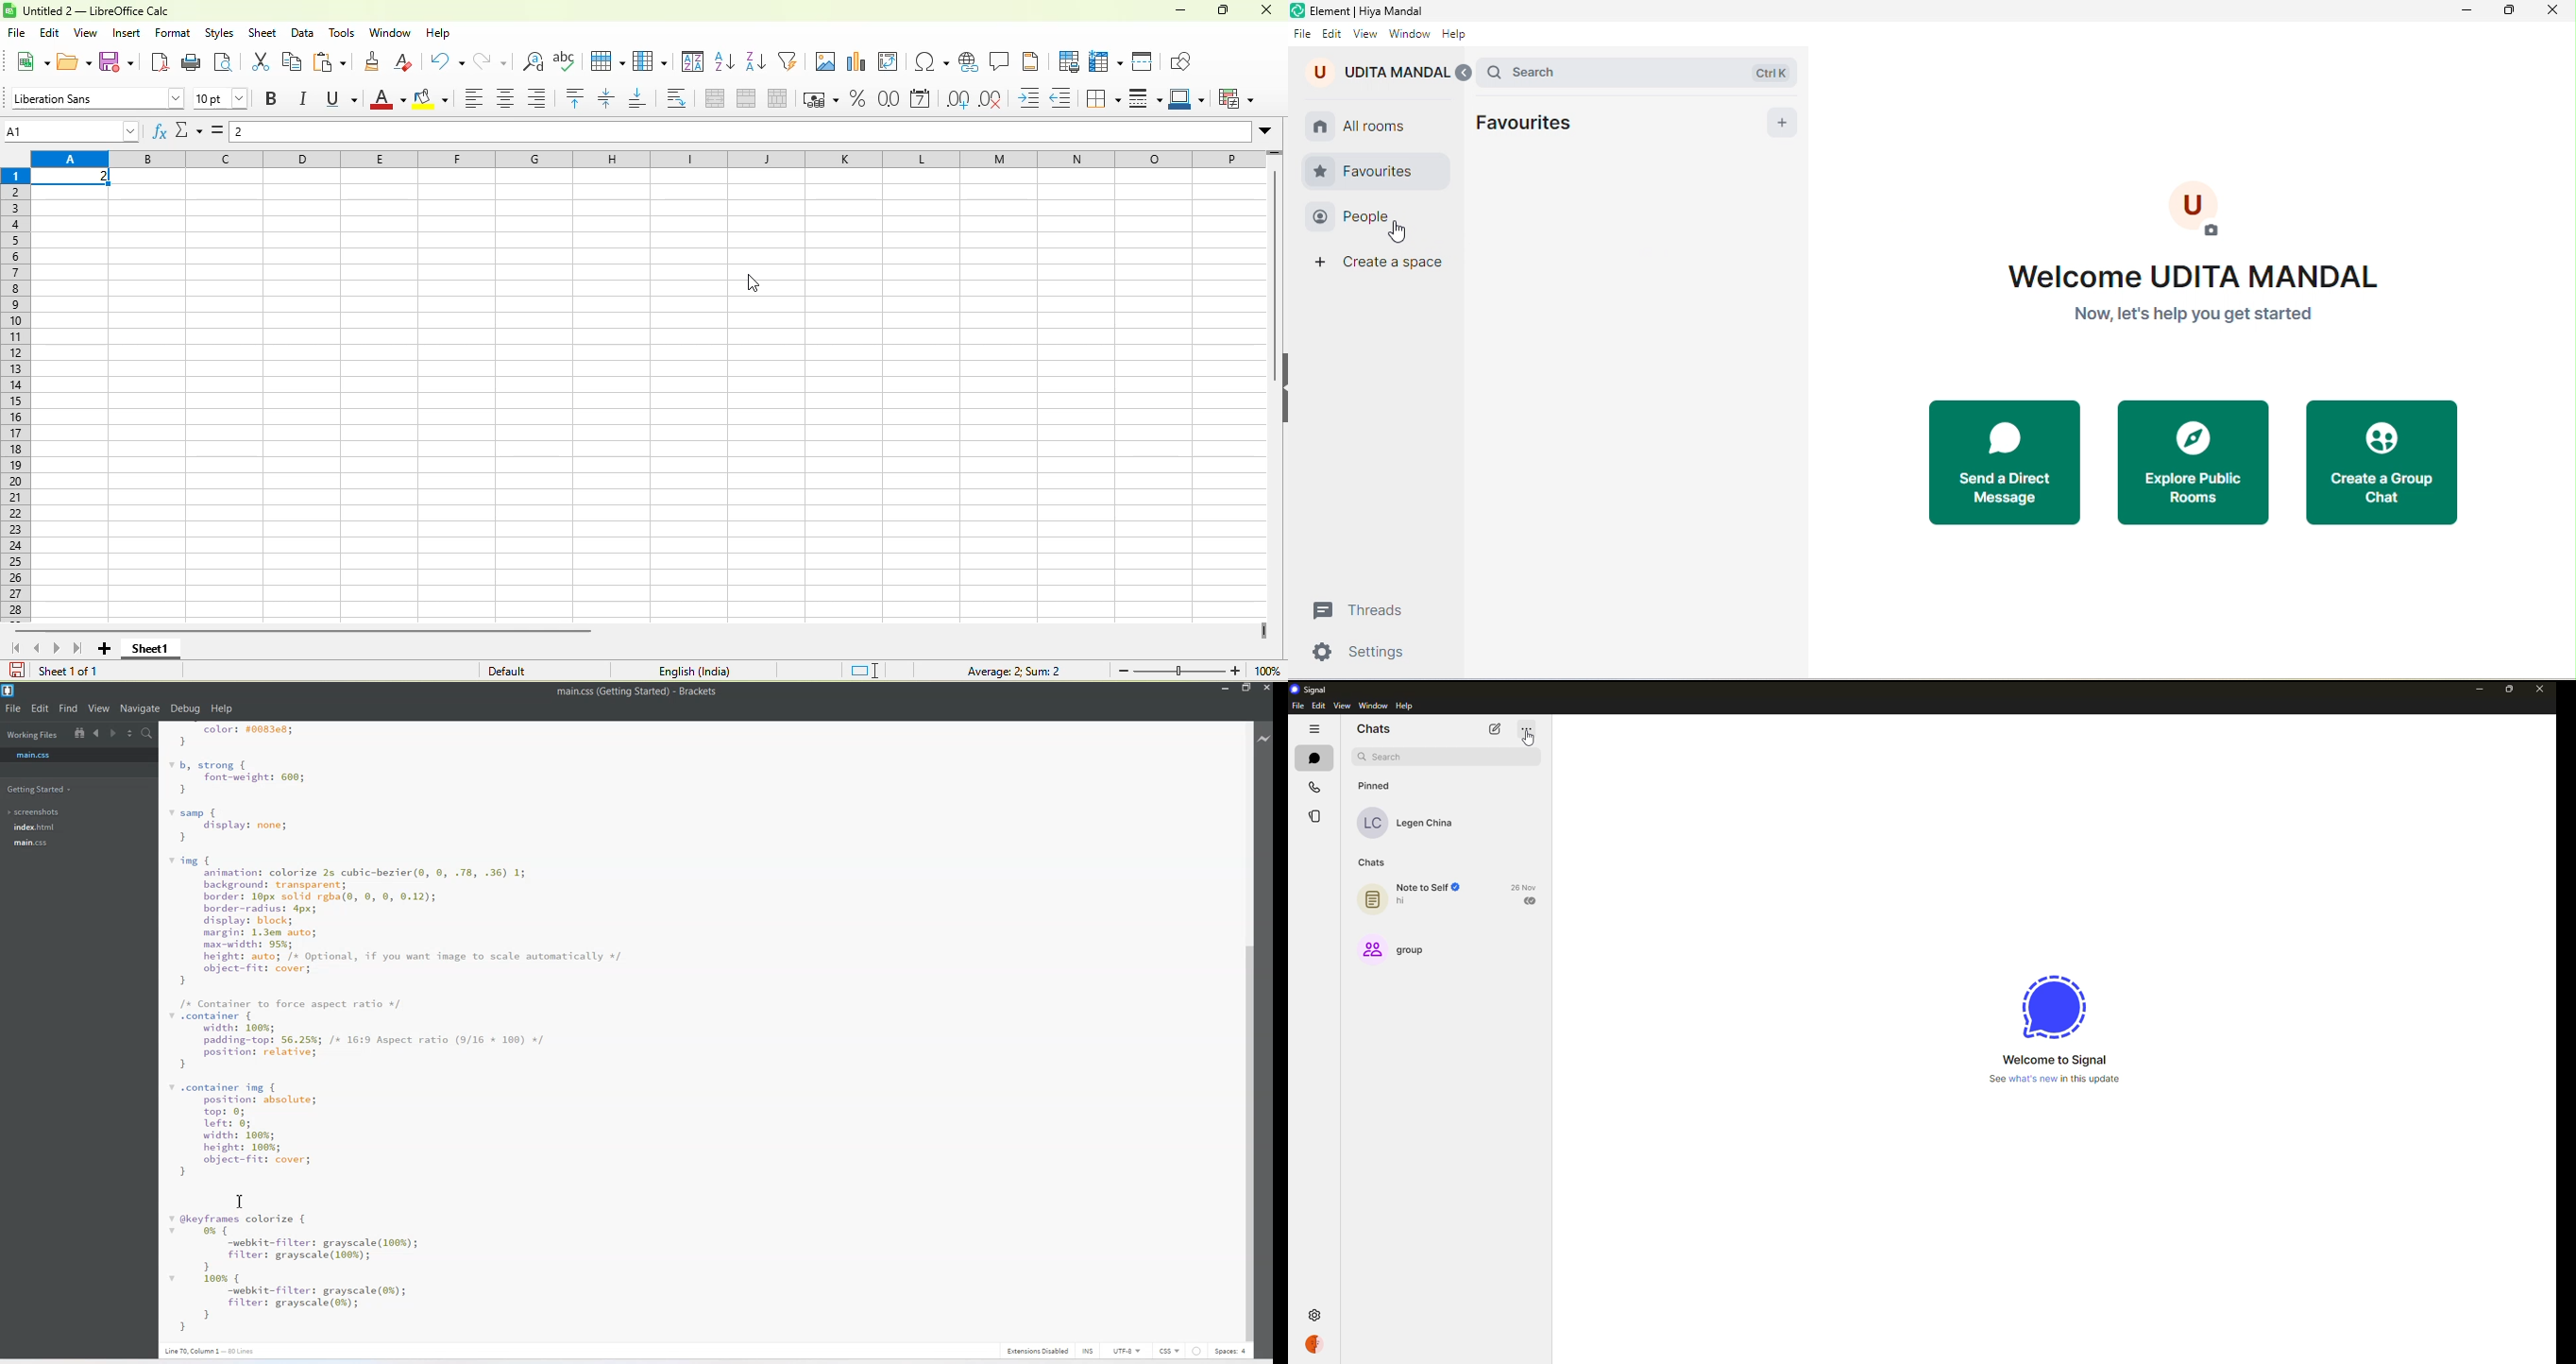 This screenshot has height=1372, width=2576. I want to click on create a group chat, so click(2386, 460).